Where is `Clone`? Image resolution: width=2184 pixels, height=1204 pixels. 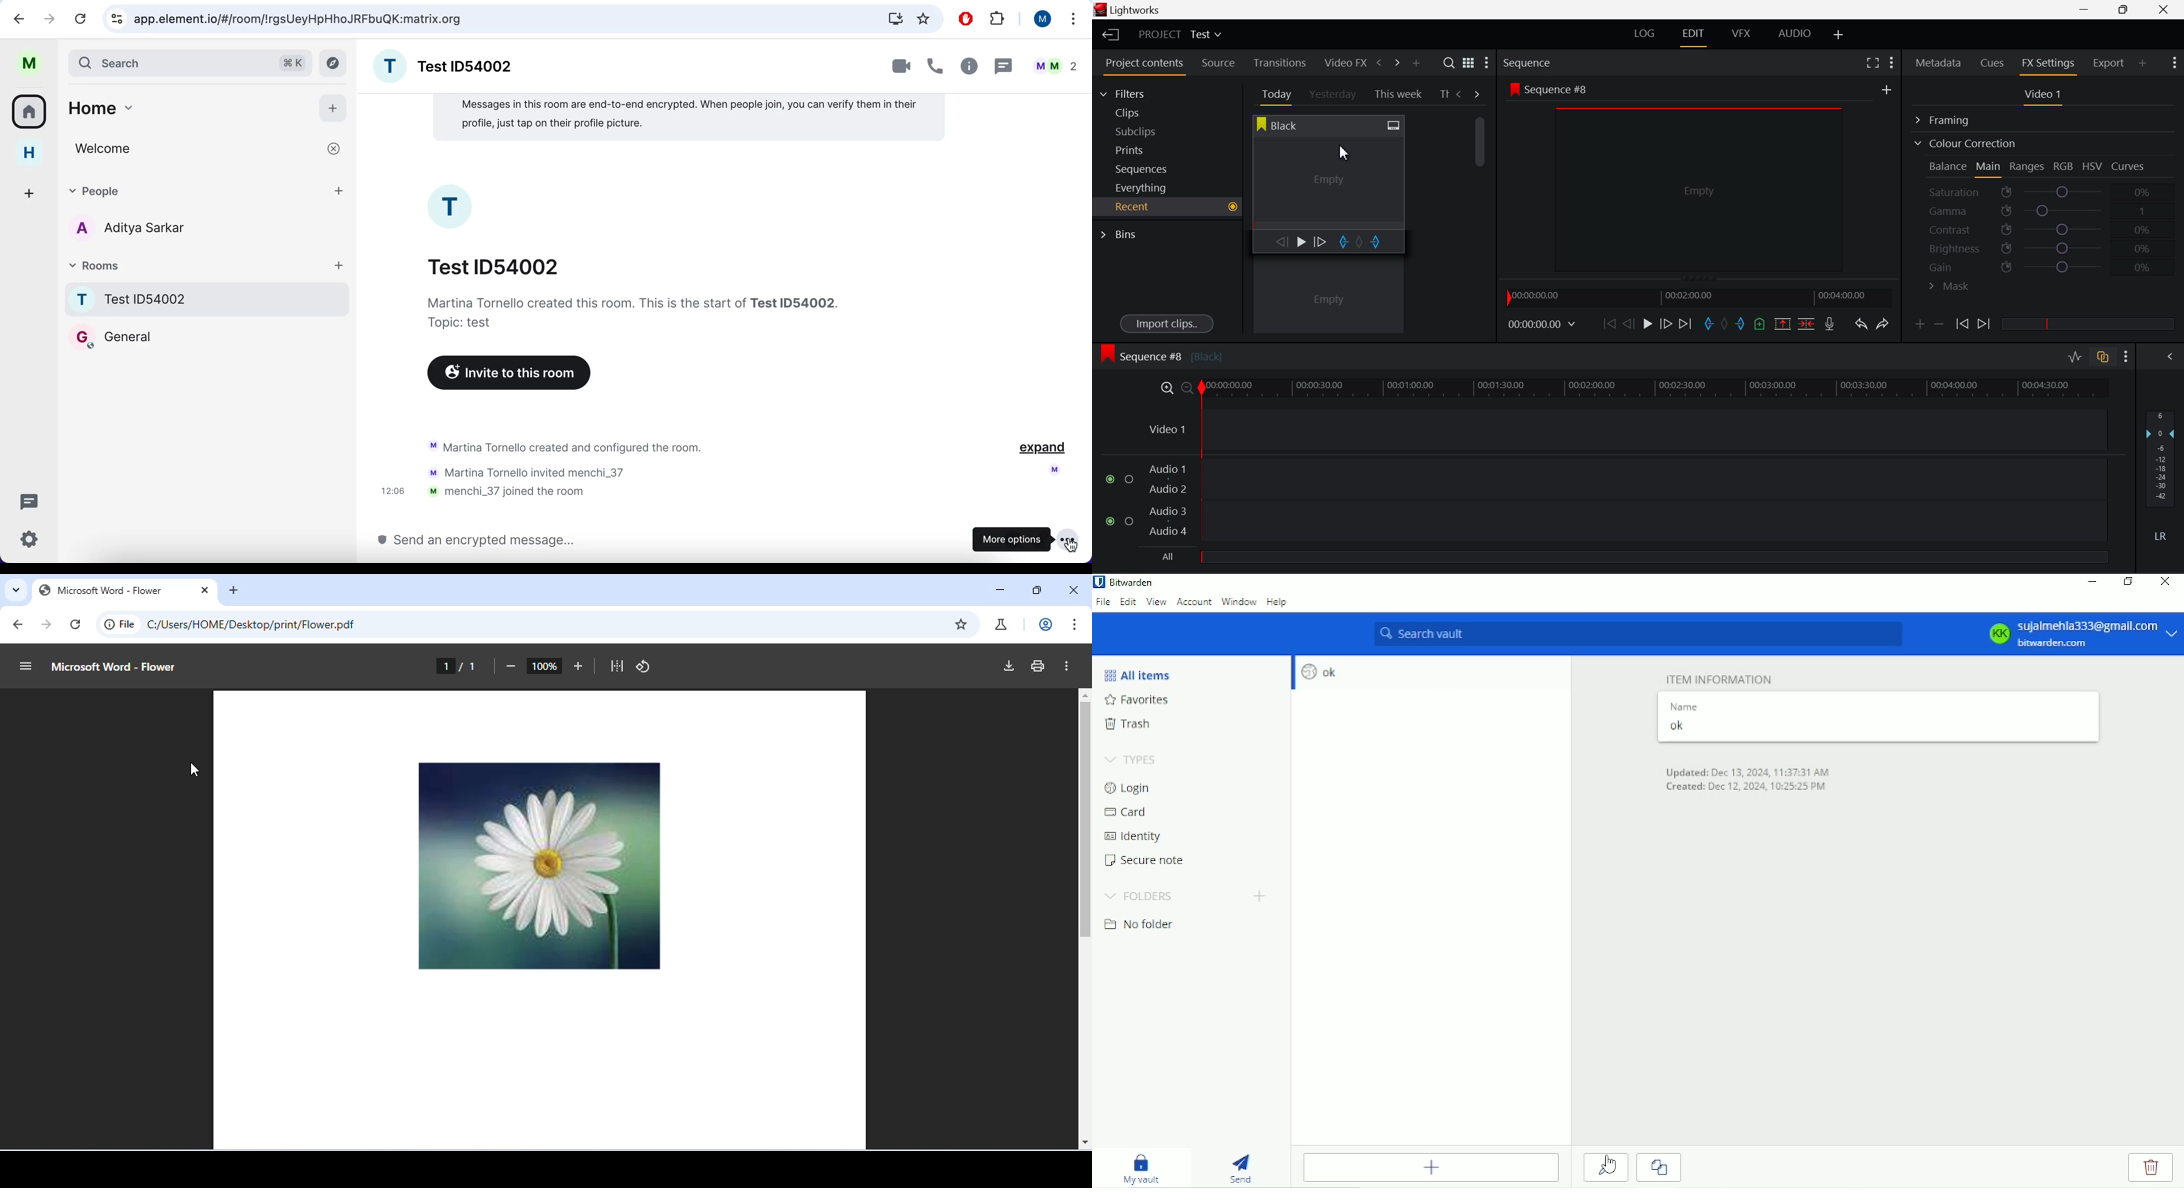
Clone is located at coordinates (1661, 1167).